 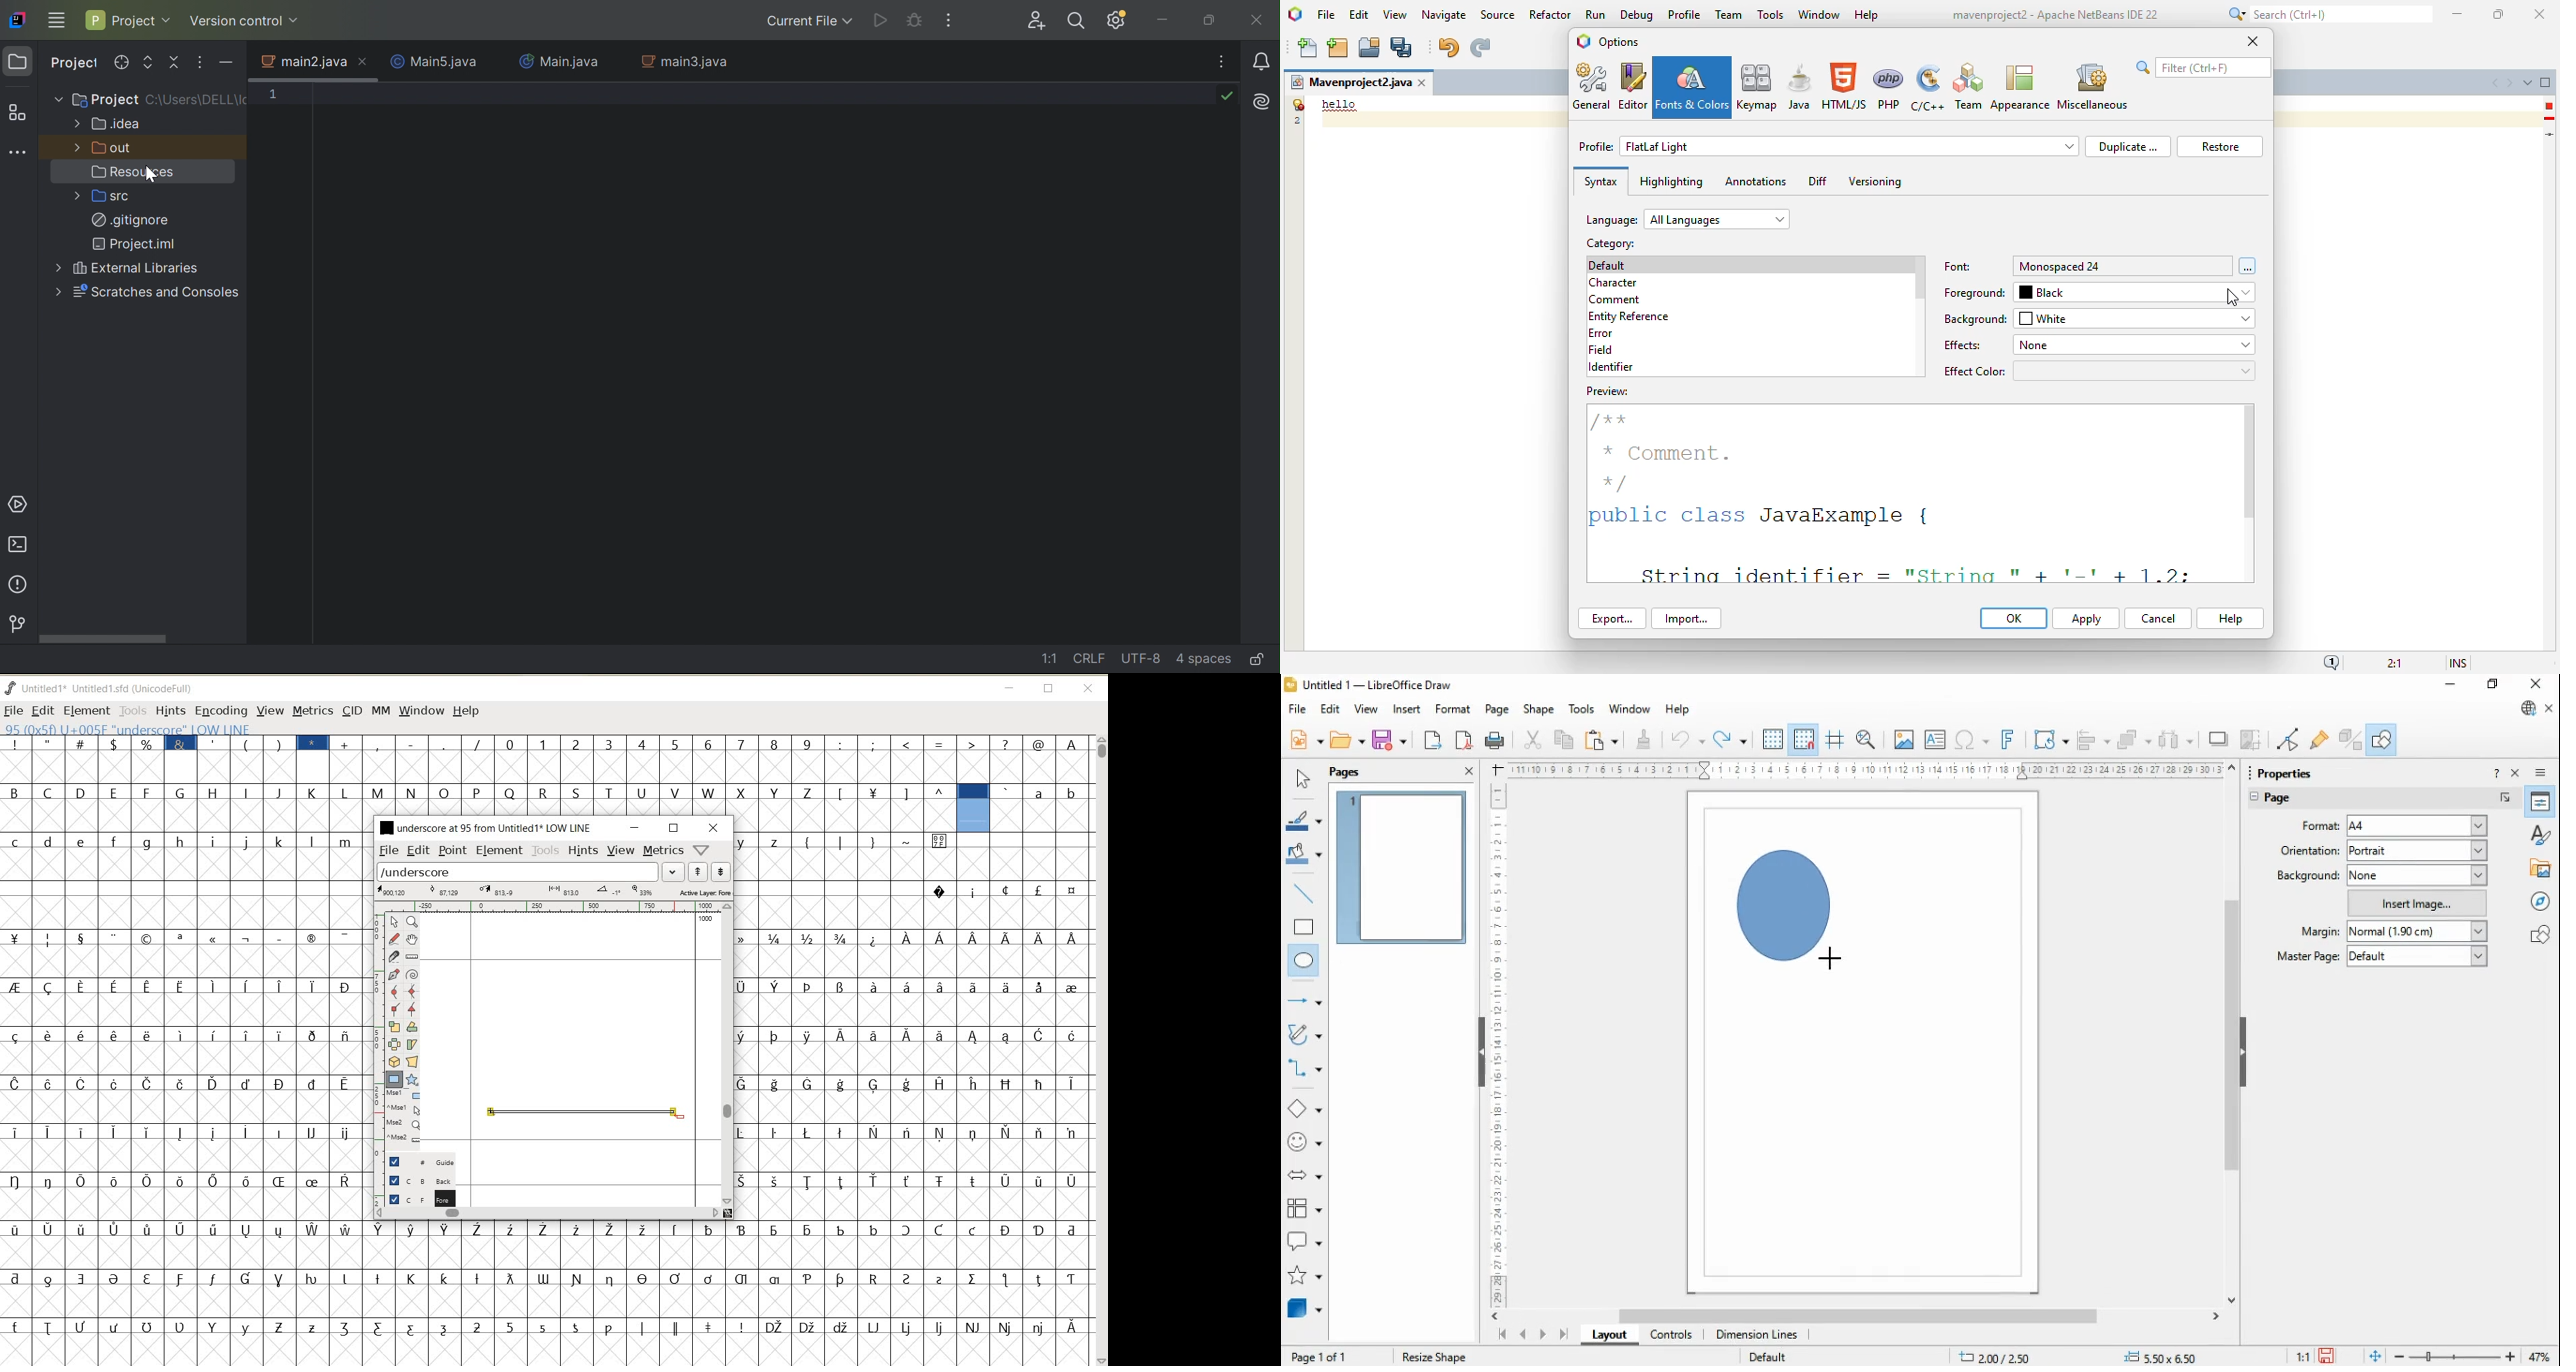 I want to click on line color, so click(x=1306, y=820).